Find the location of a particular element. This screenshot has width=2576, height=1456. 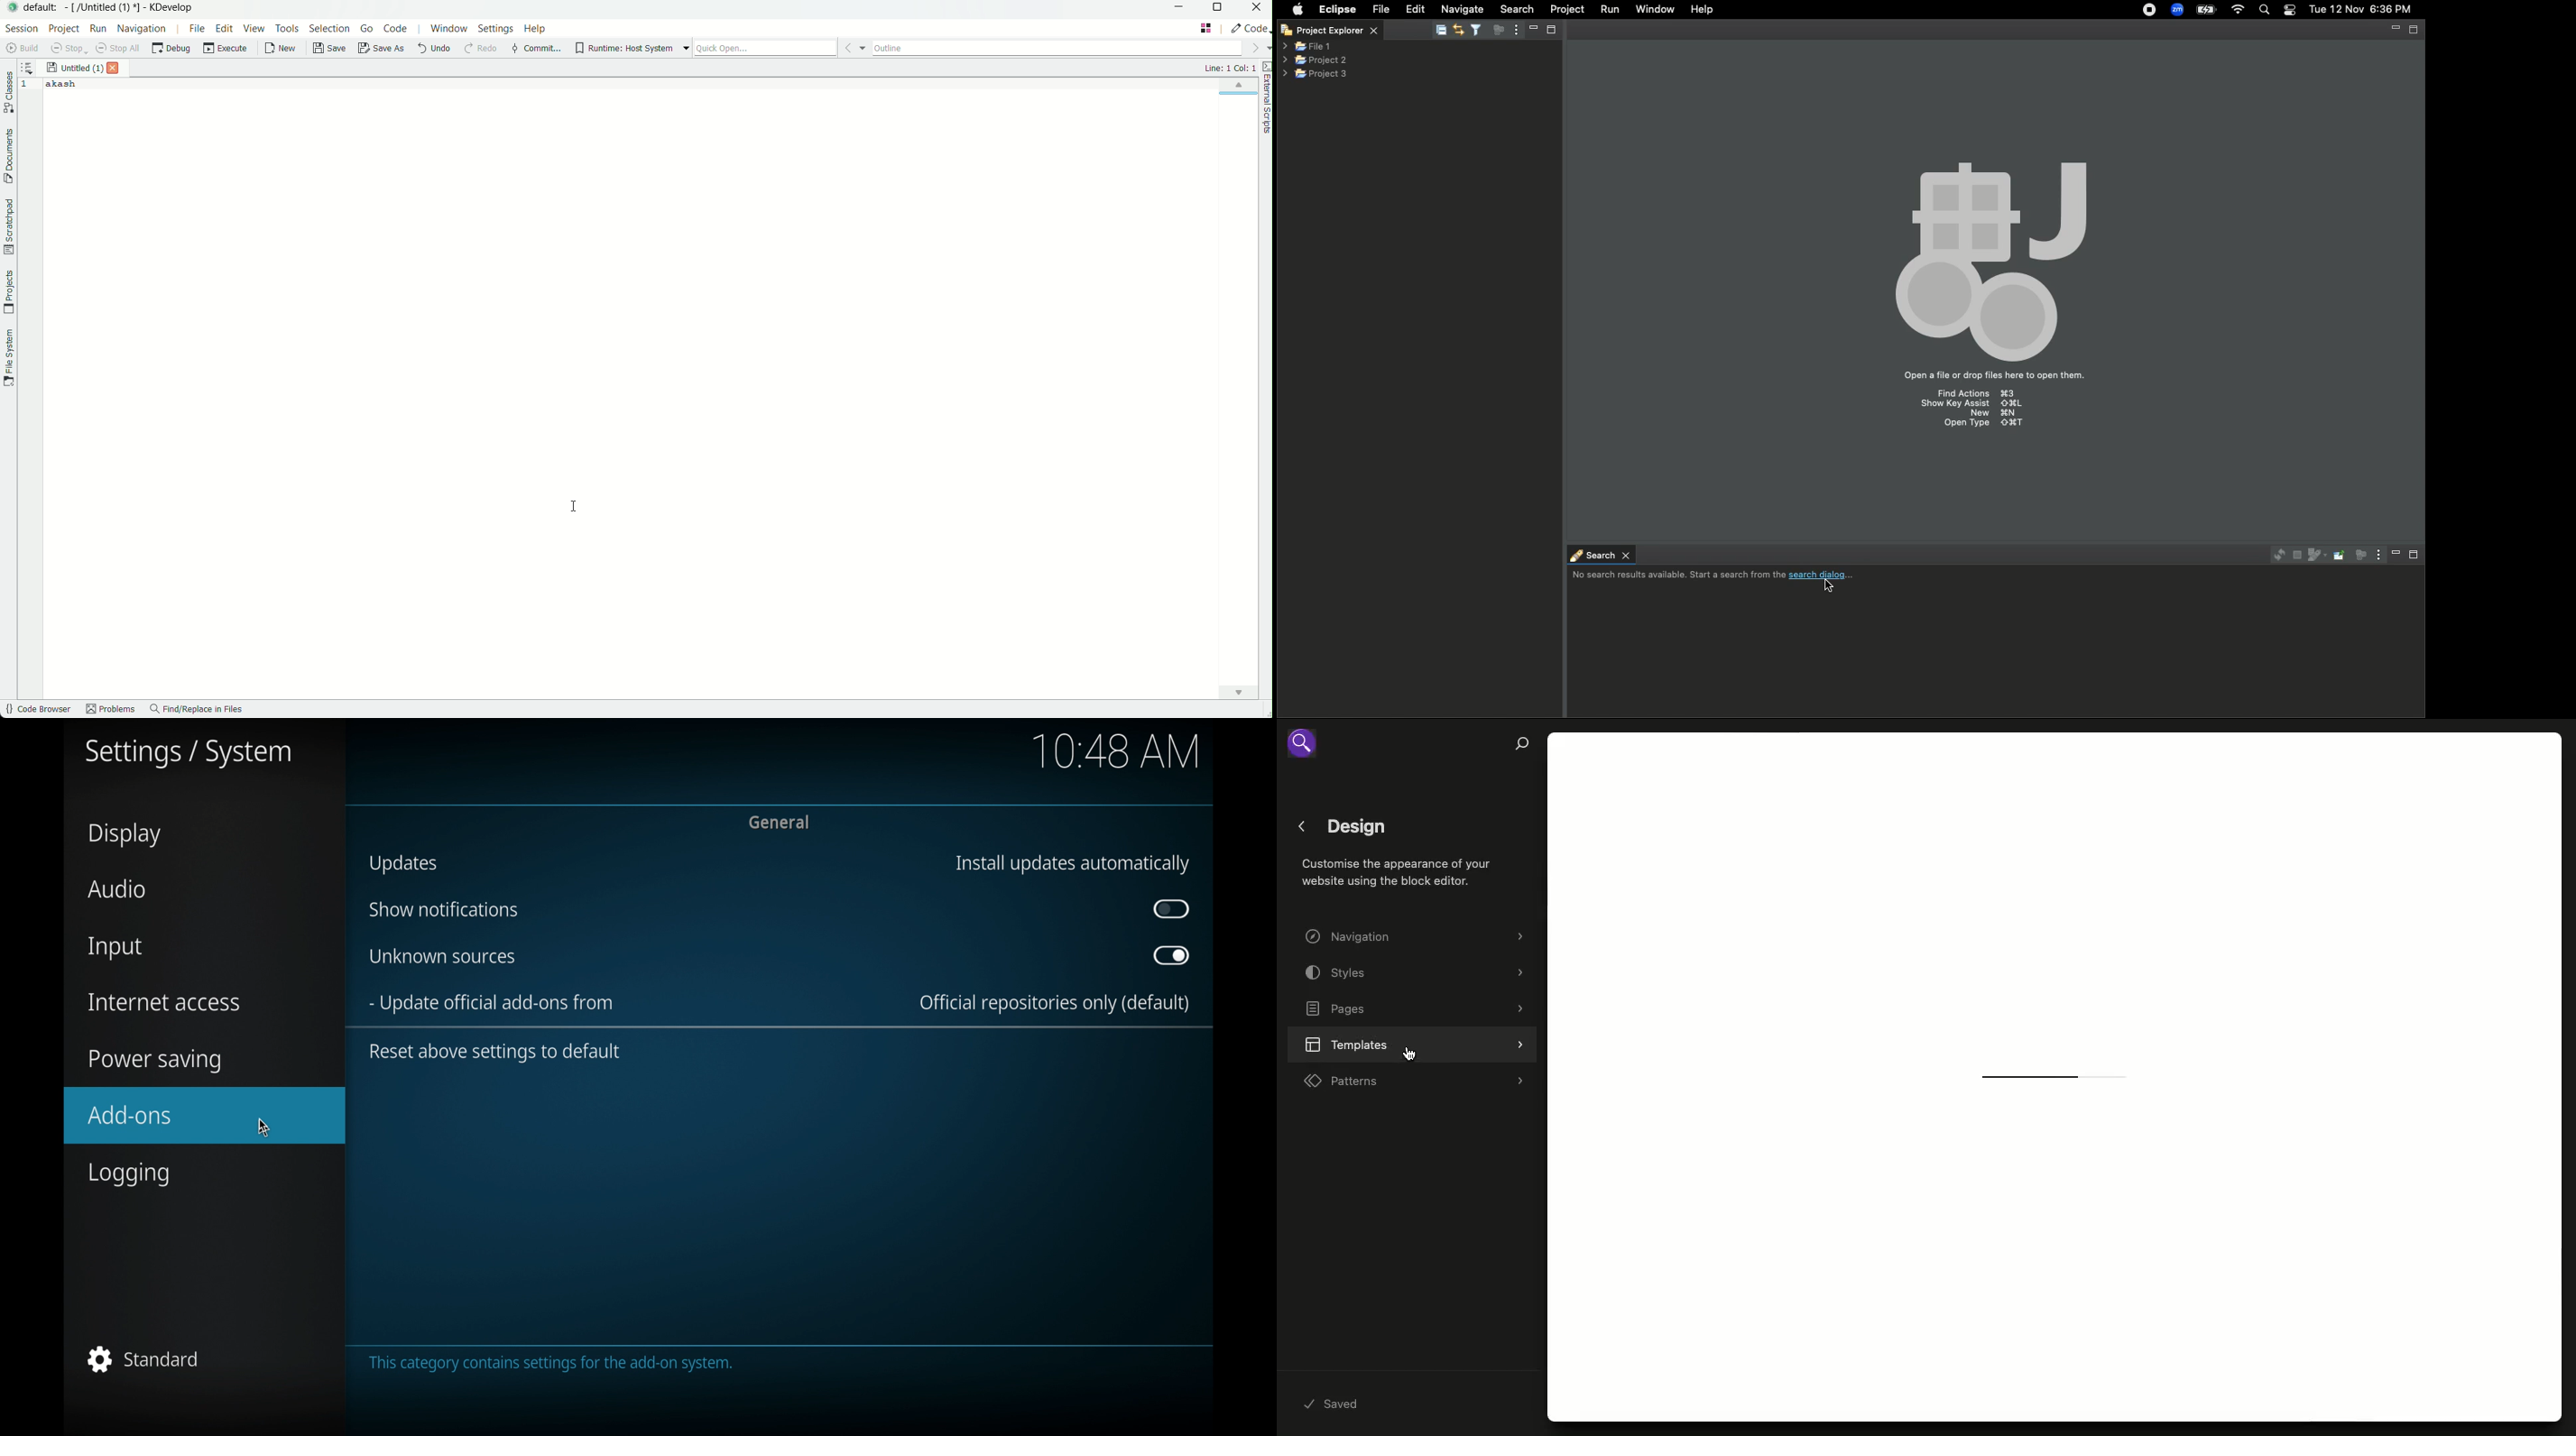

update official add-ons from is located at coordinates (489, 1005).